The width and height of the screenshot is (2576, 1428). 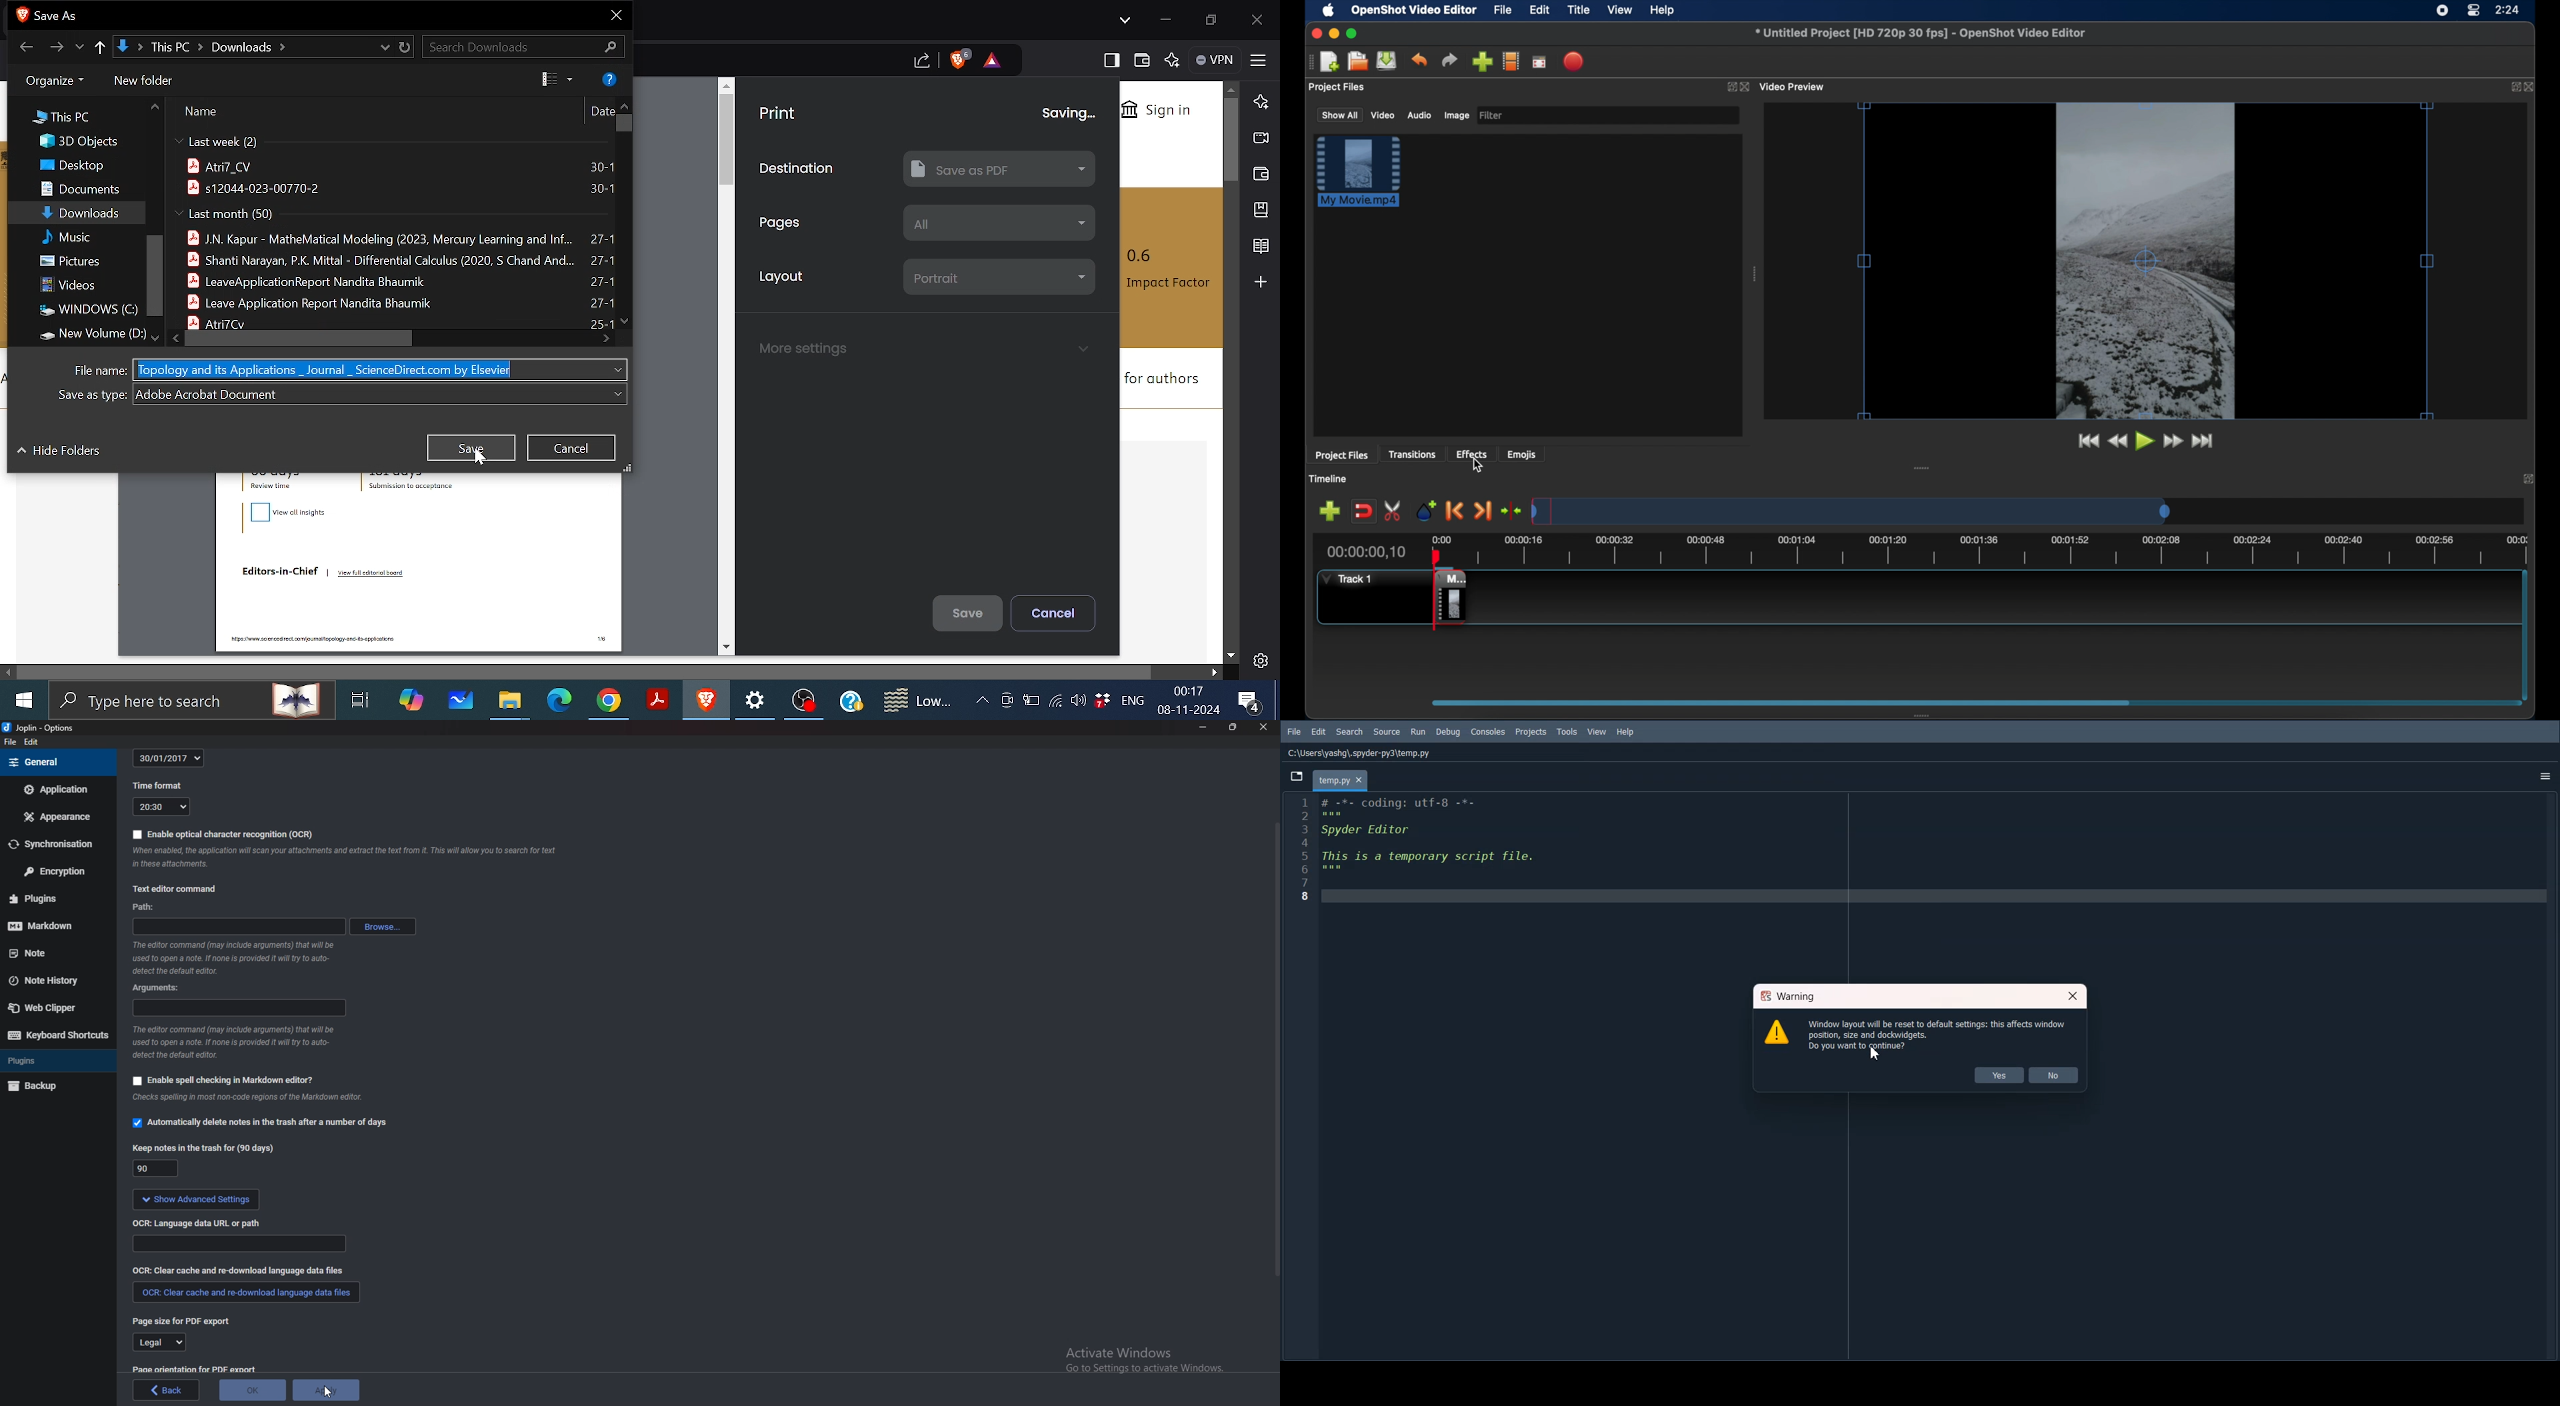 What do you see at coordinates (1146, 1356) in the screenshot?
I see `activate windows` at bounding box center [1146, 1356].